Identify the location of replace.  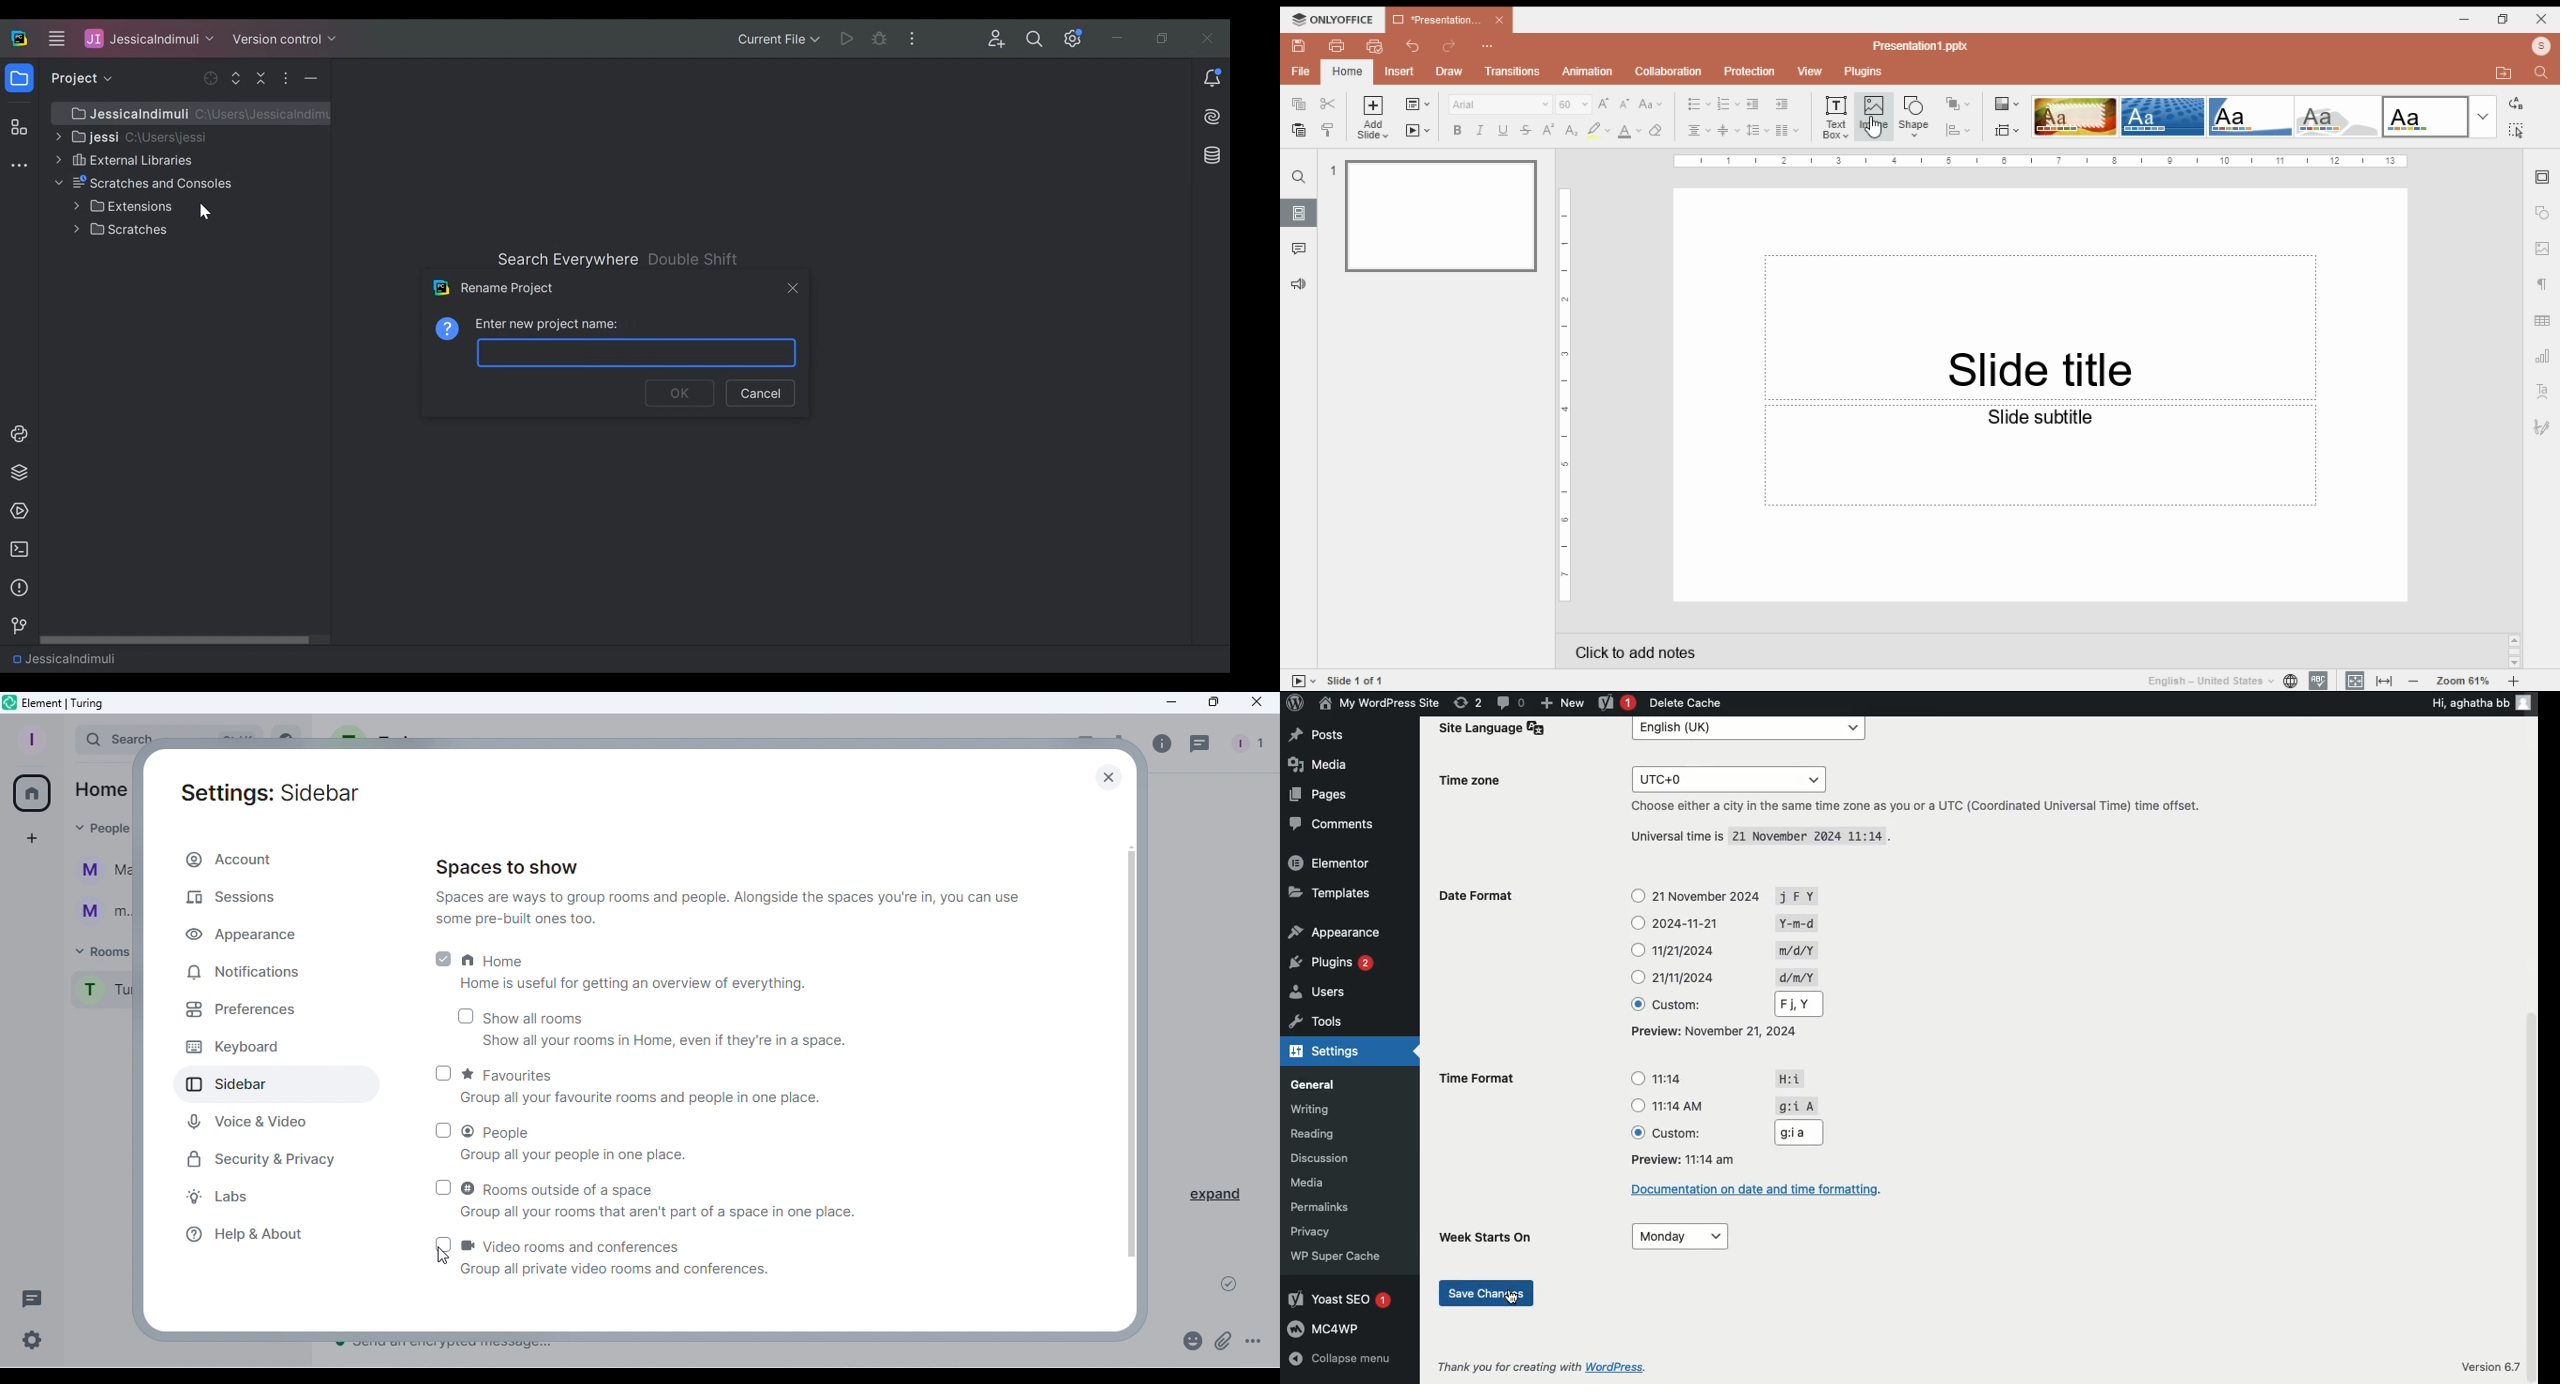
(2515, 104).